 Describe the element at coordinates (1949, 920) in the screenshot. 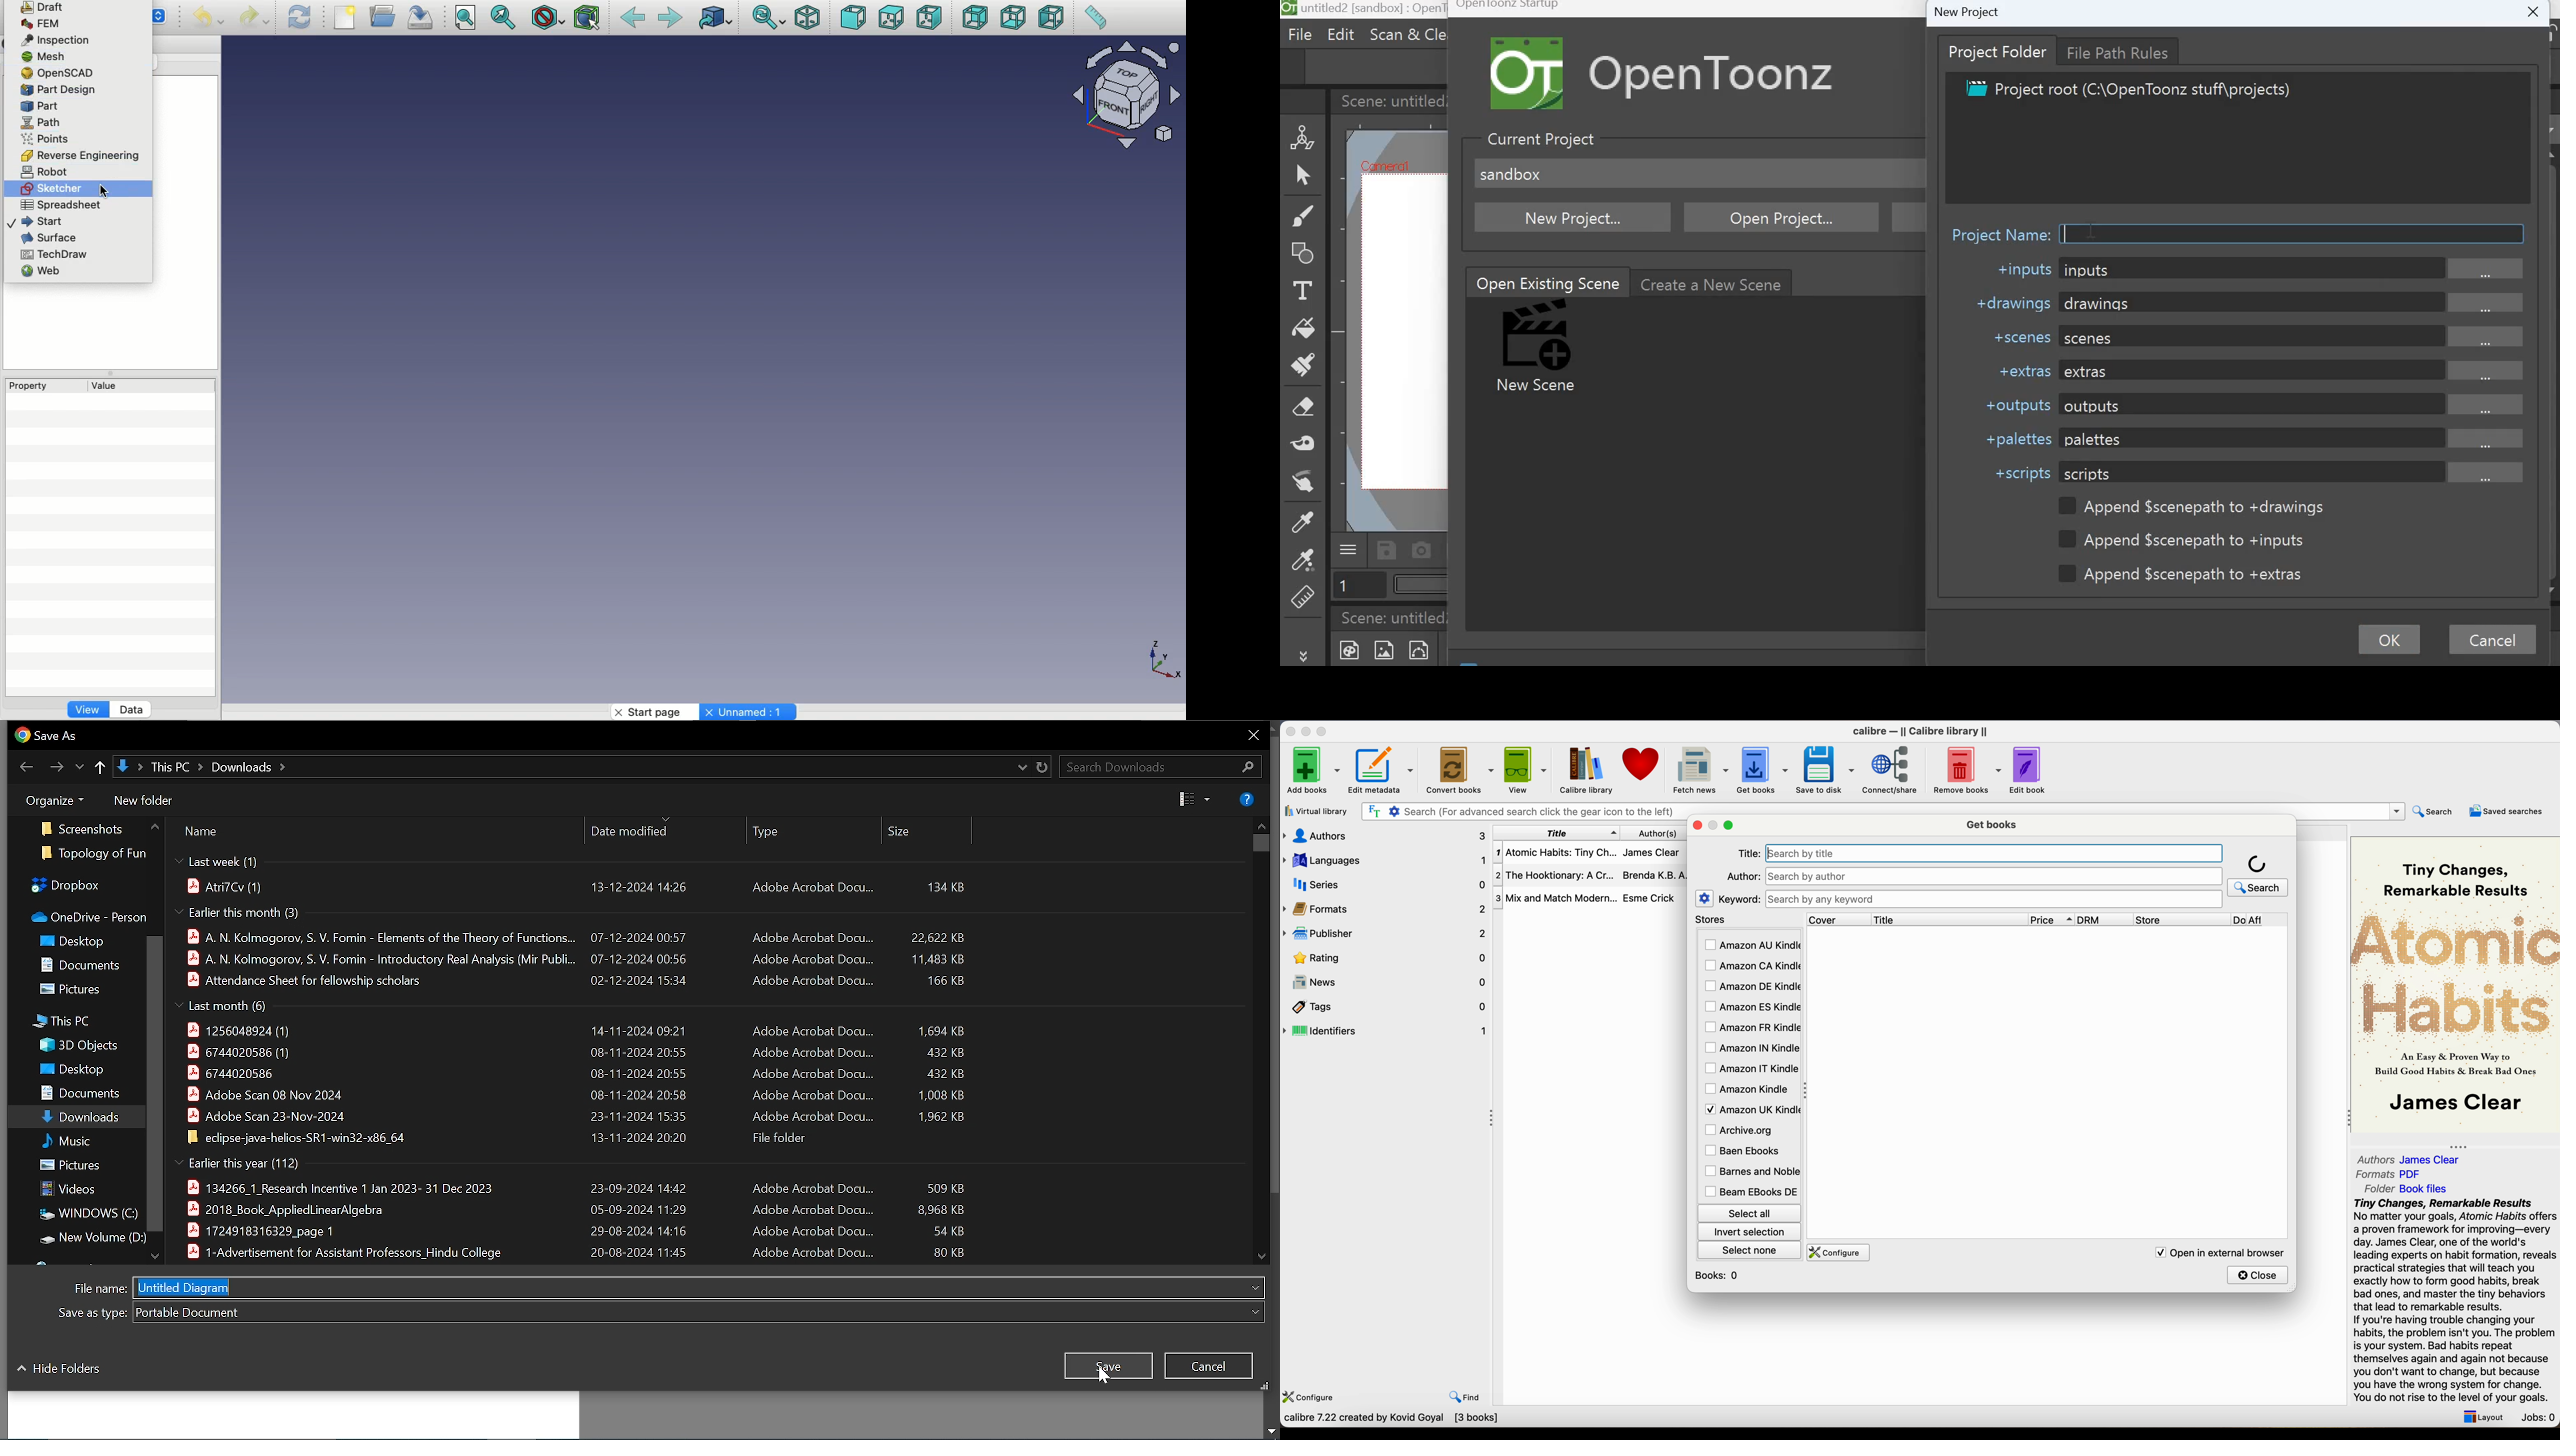

I see `title` at that location.